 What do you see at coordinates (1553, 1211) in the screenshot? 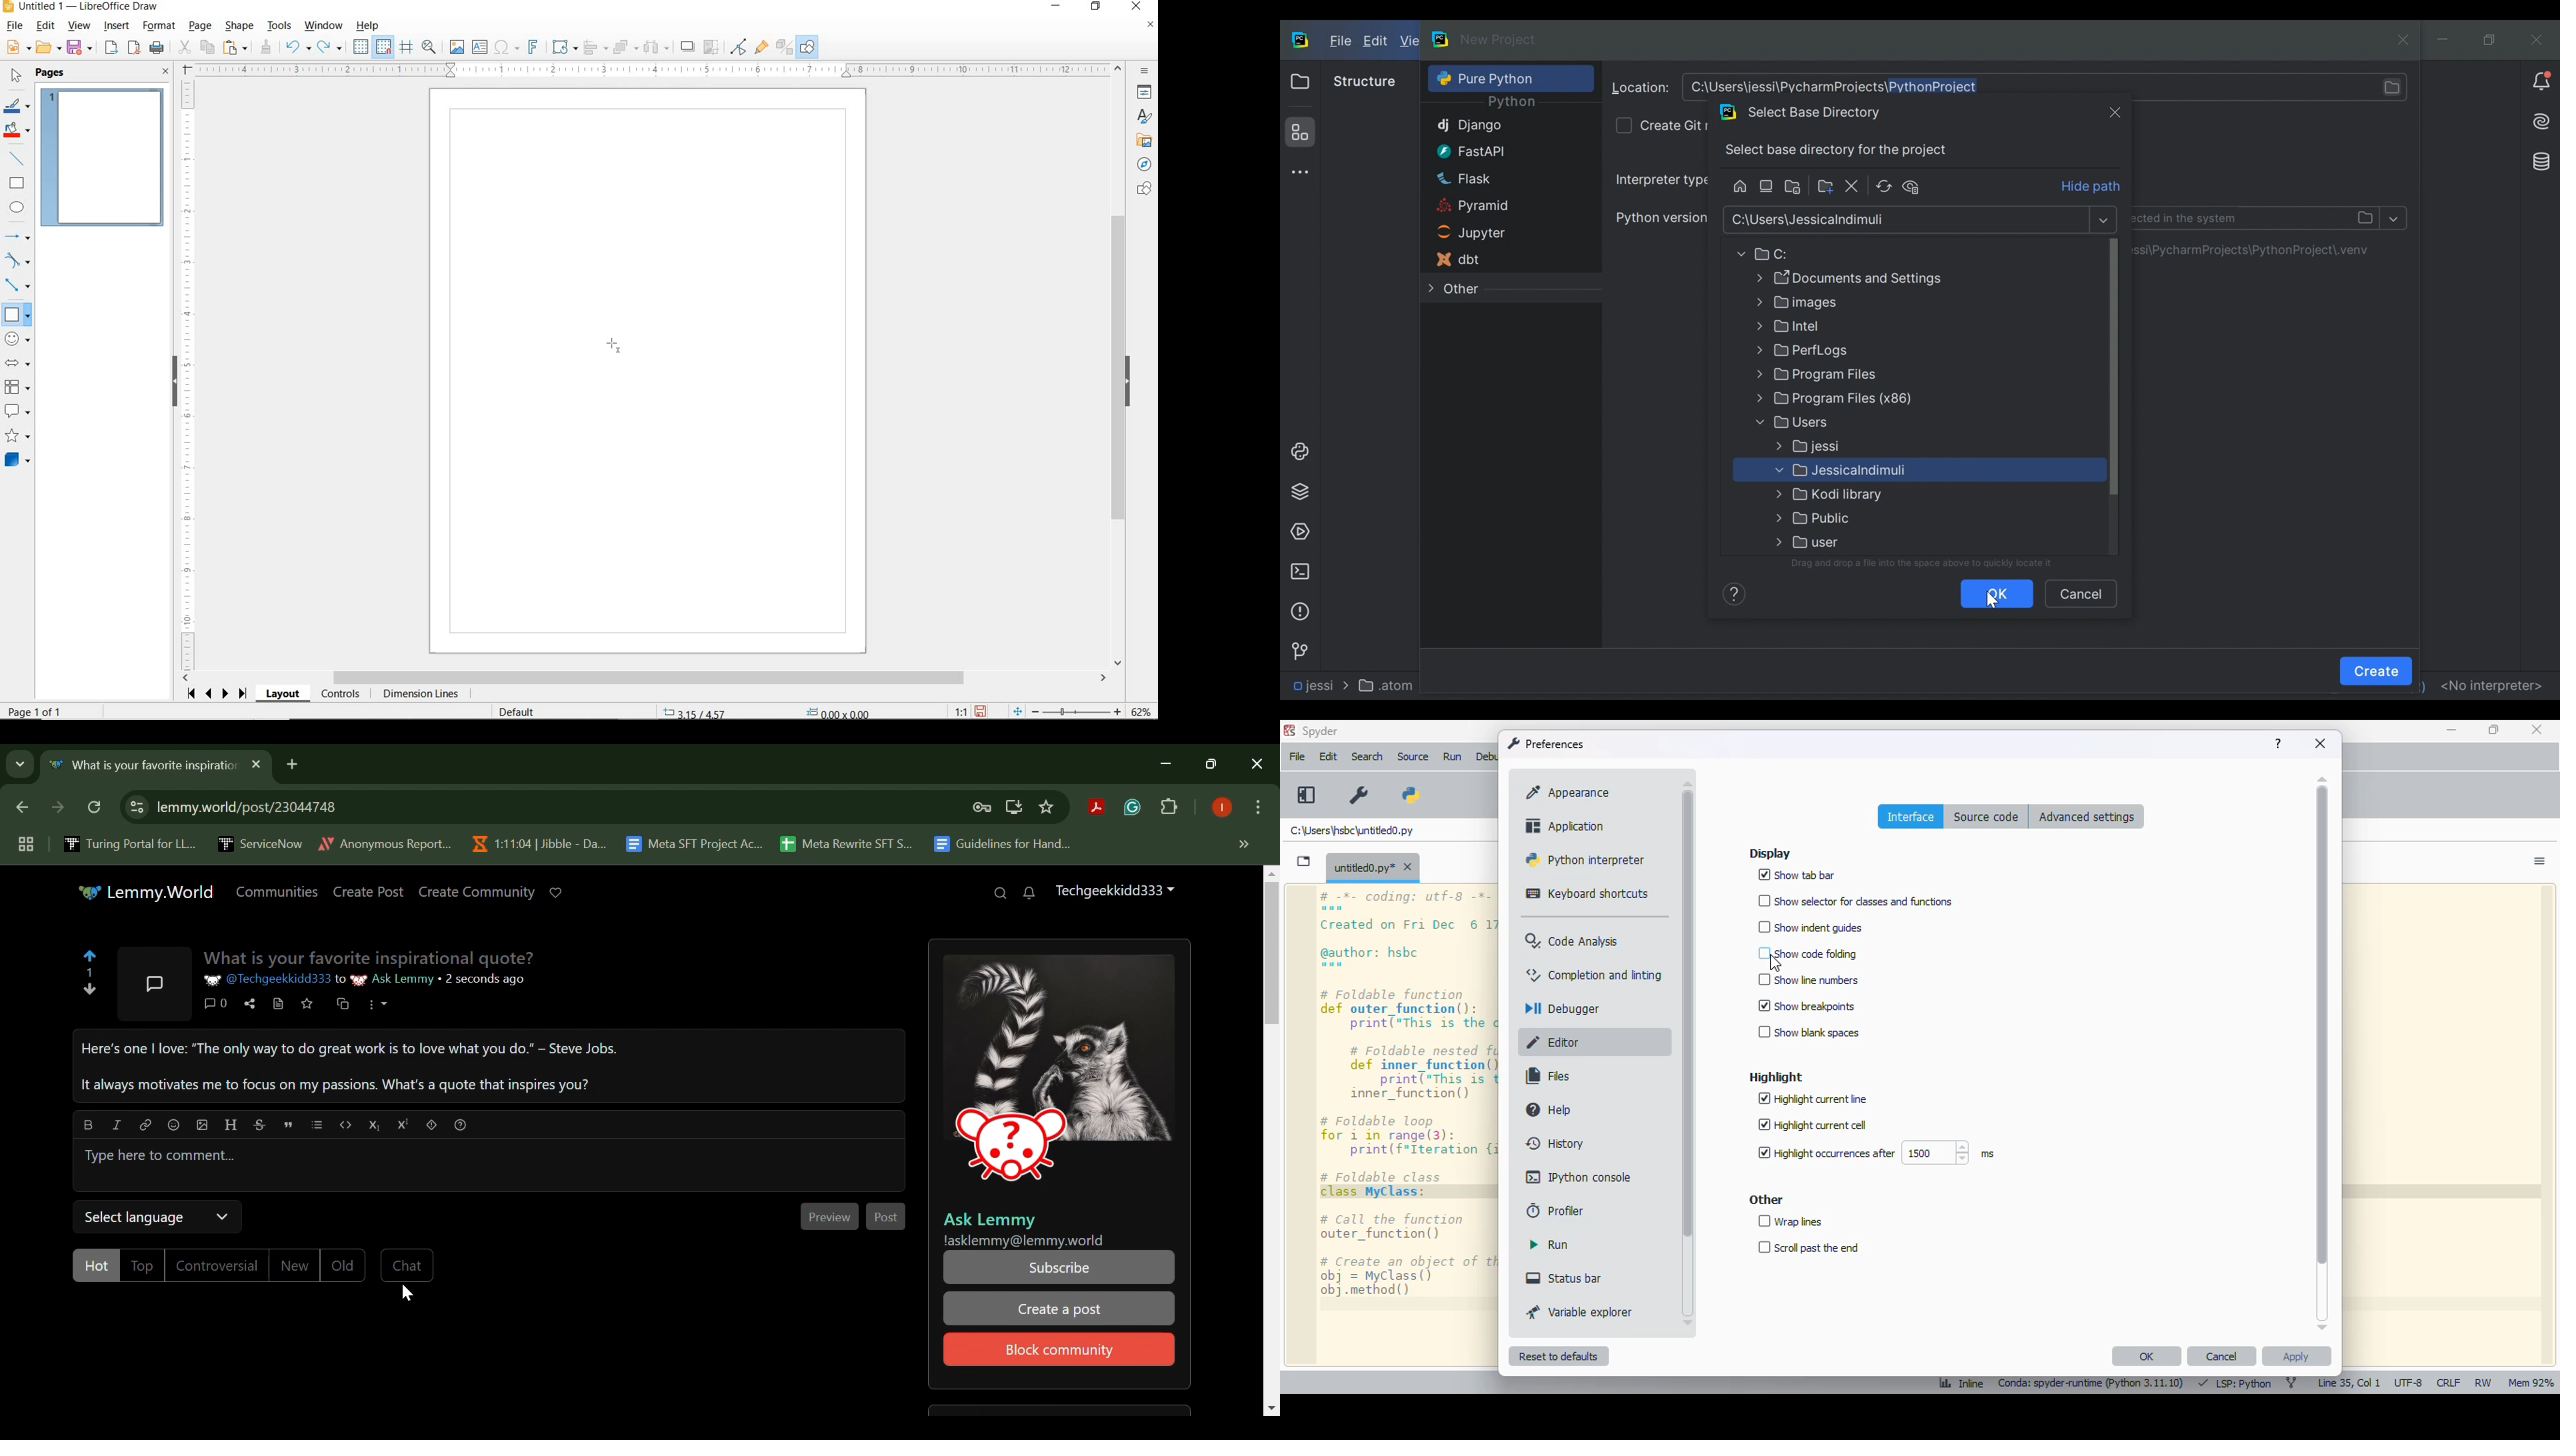
I see `profiler` at bounding box center [1553, 1211].